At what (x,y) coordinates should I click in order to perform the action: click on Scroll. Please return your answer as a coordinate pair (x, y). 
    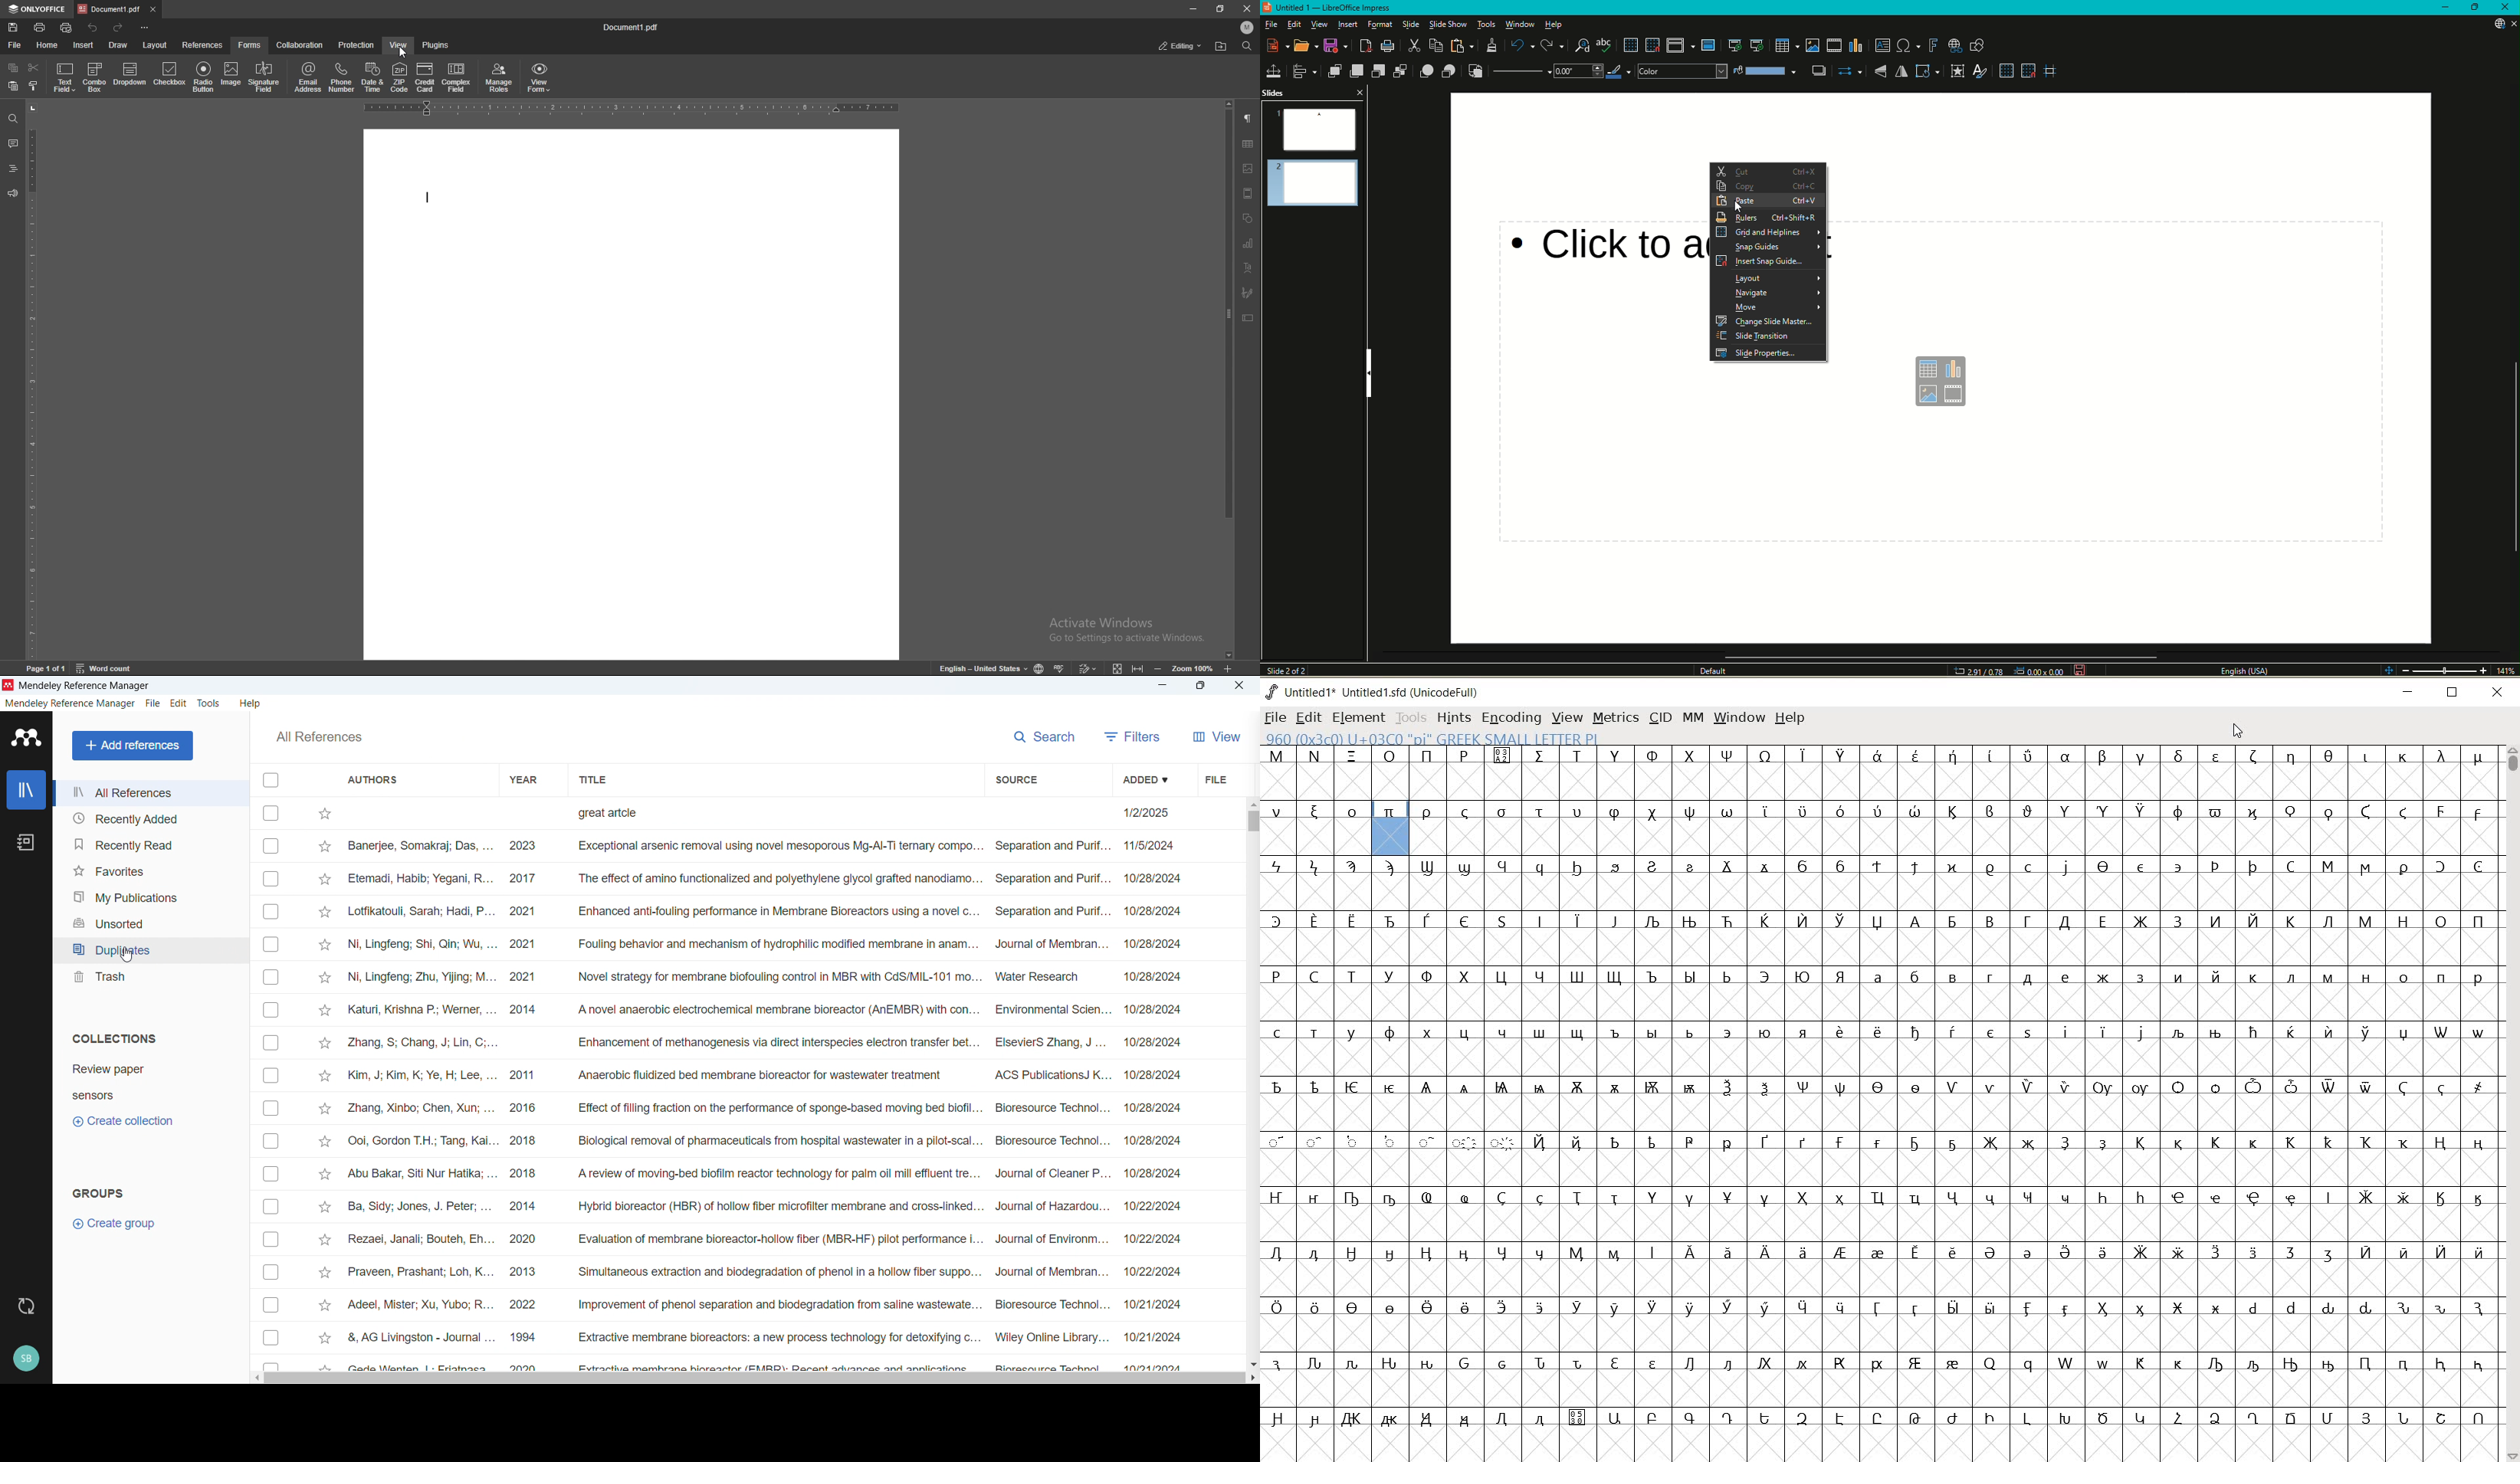
    Looking at the image, I should click on (1939, 655).